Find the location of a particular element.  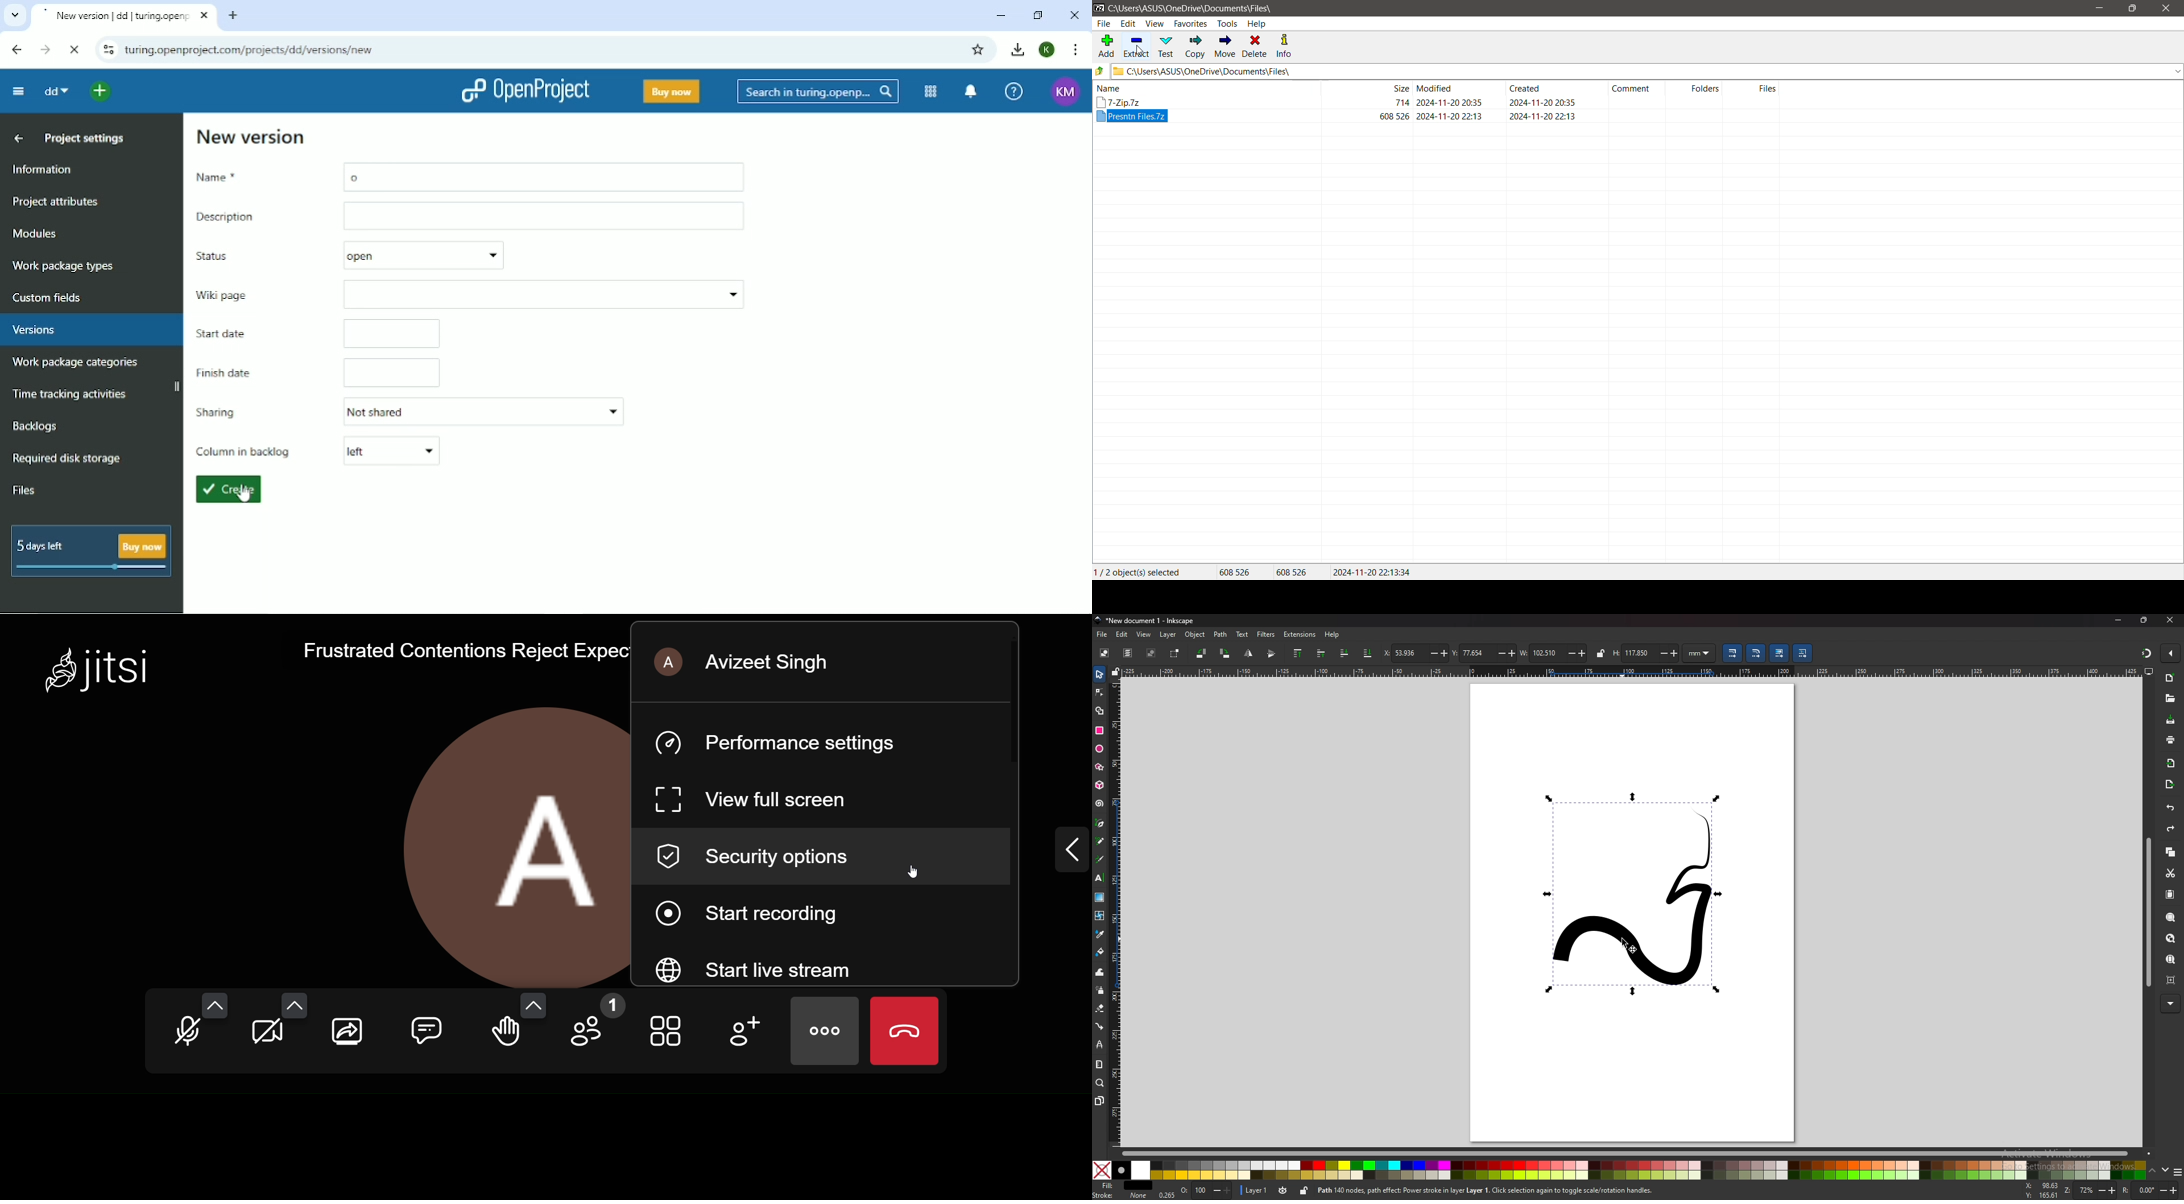

Extract is located at coordinates (1138, 46).